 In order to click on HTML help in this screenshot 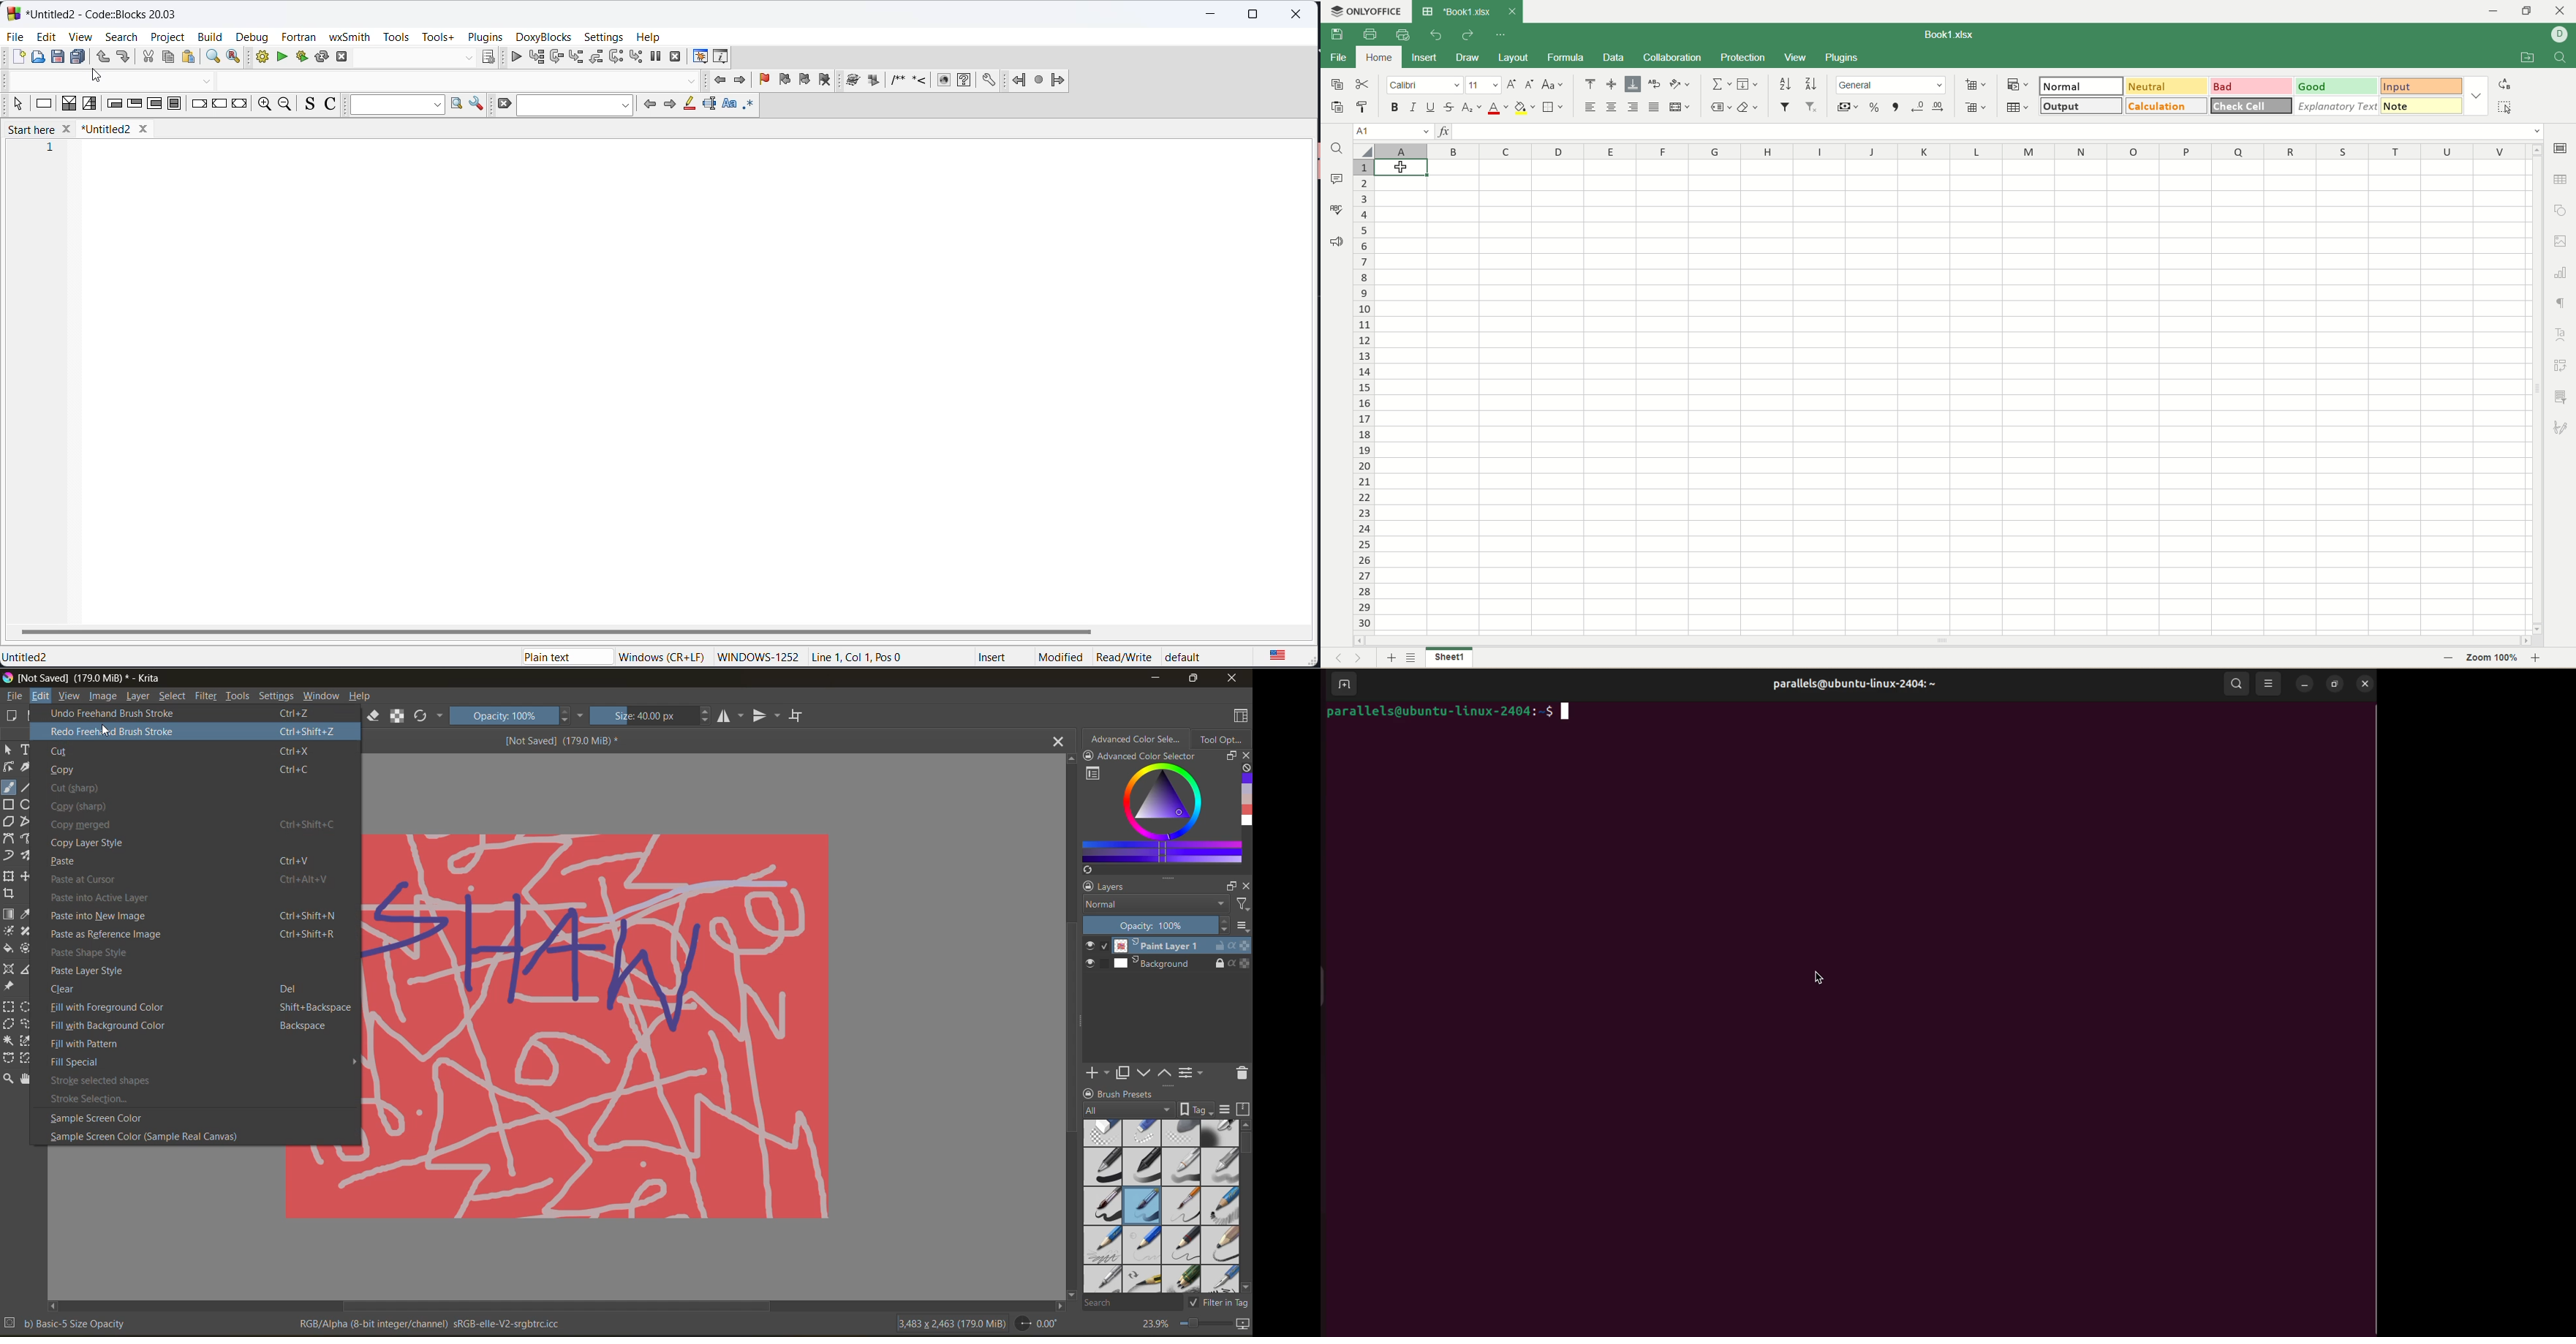, I will do `click(966, 82)`.